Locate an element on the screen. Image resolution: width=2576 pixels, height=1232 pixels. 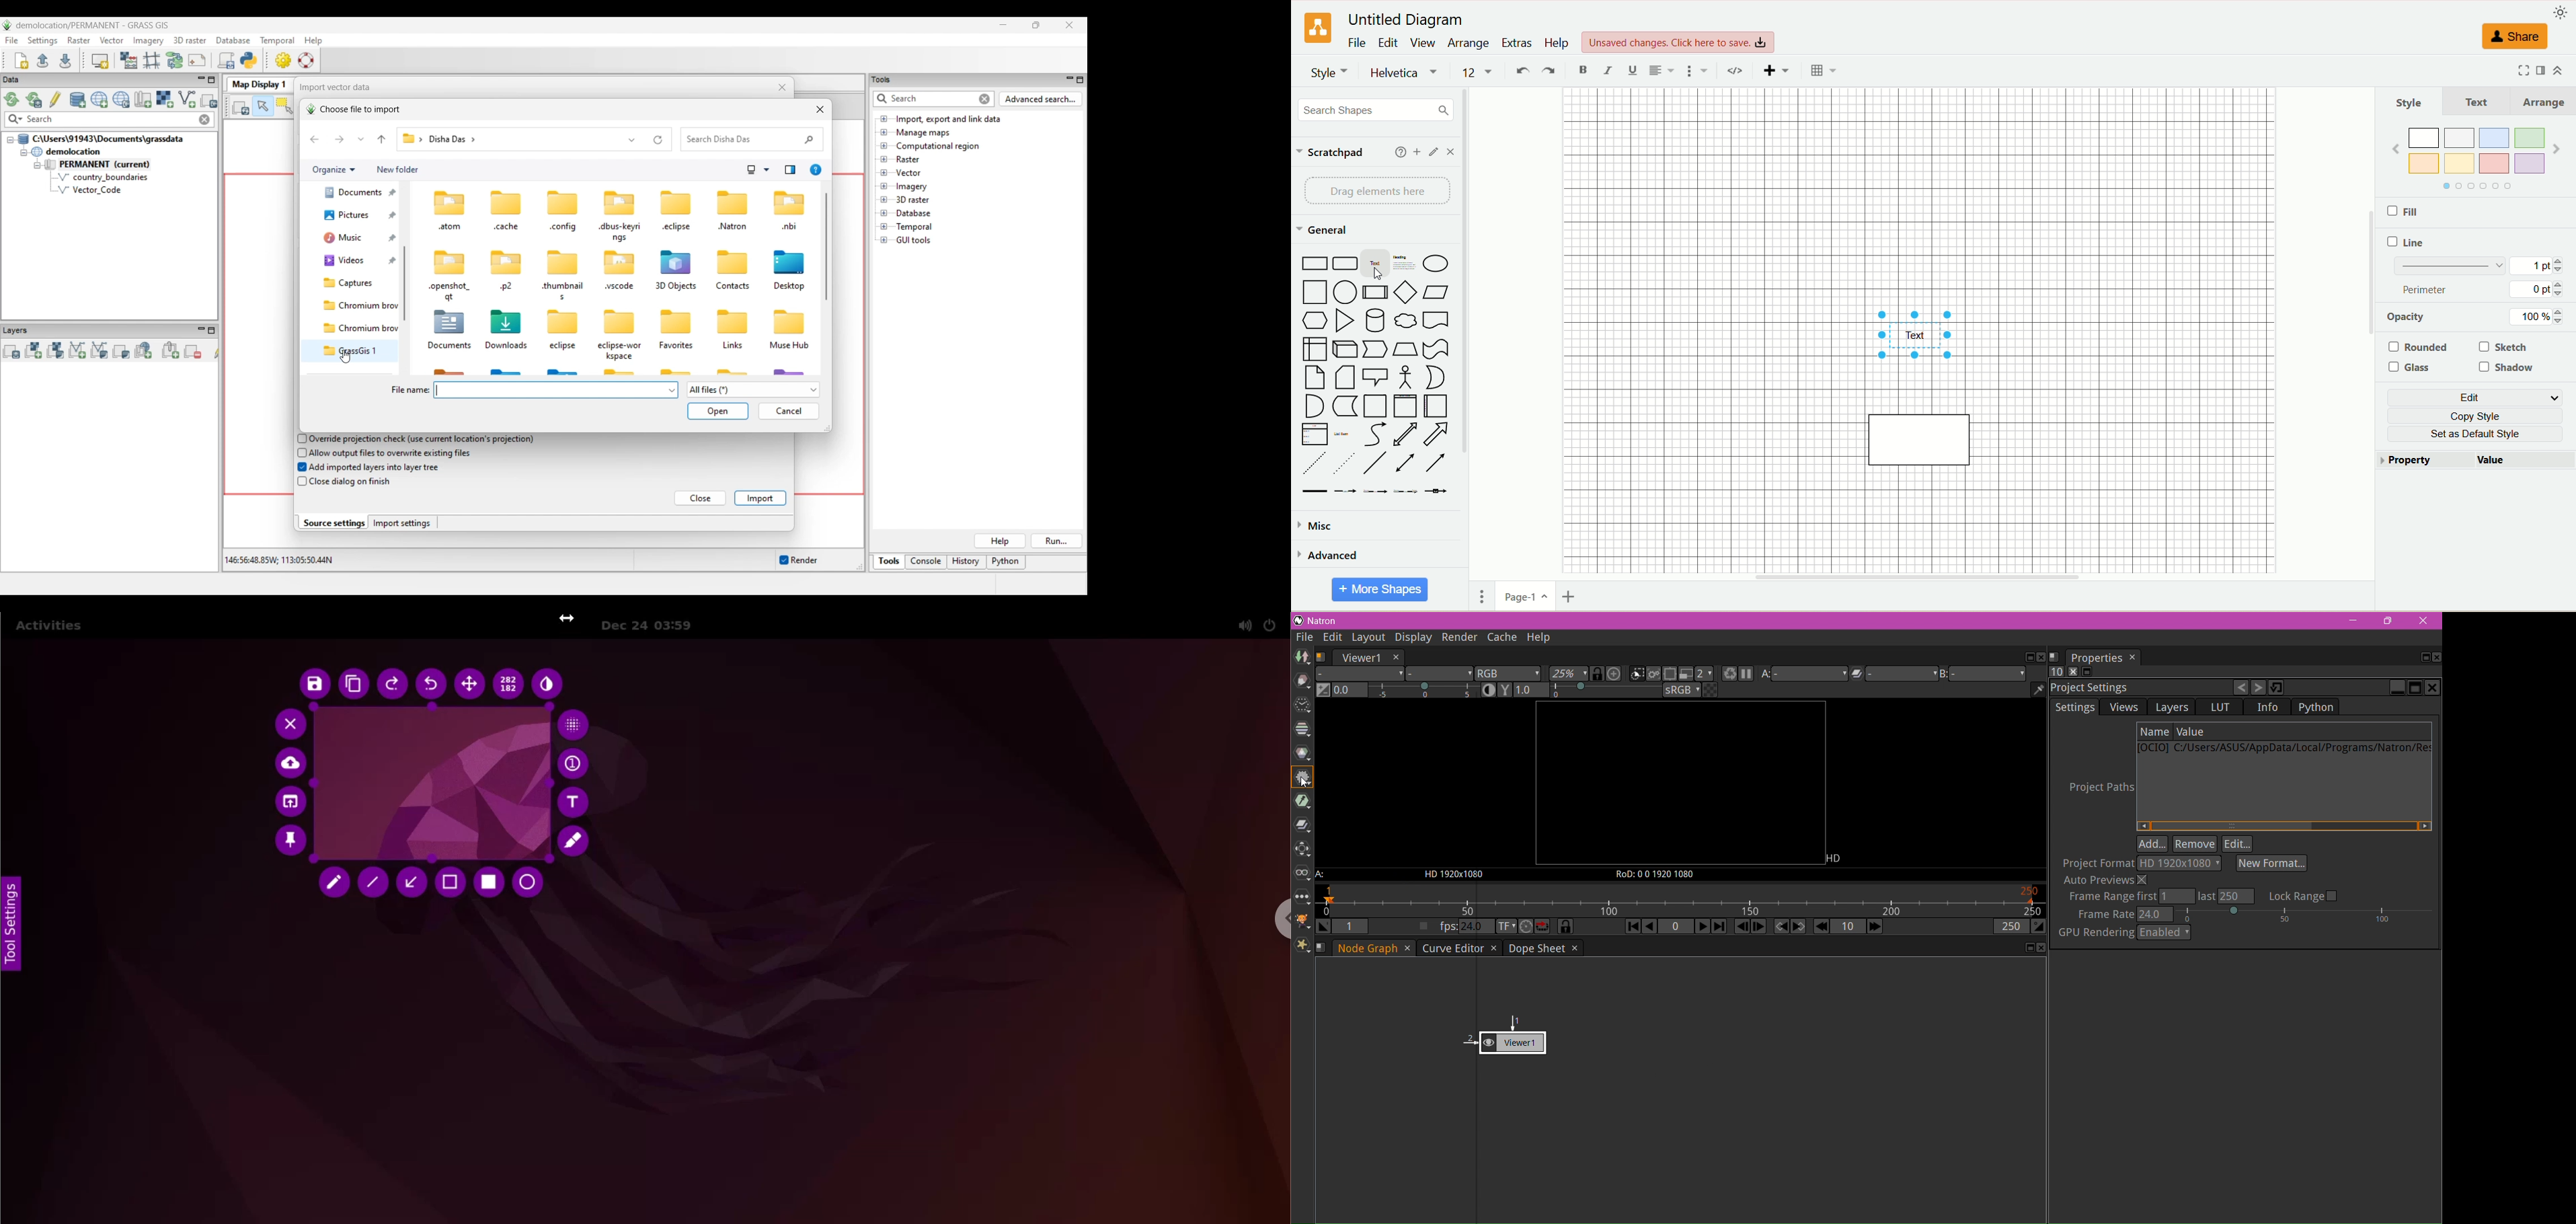
line is located at coordinates (1377, 463).